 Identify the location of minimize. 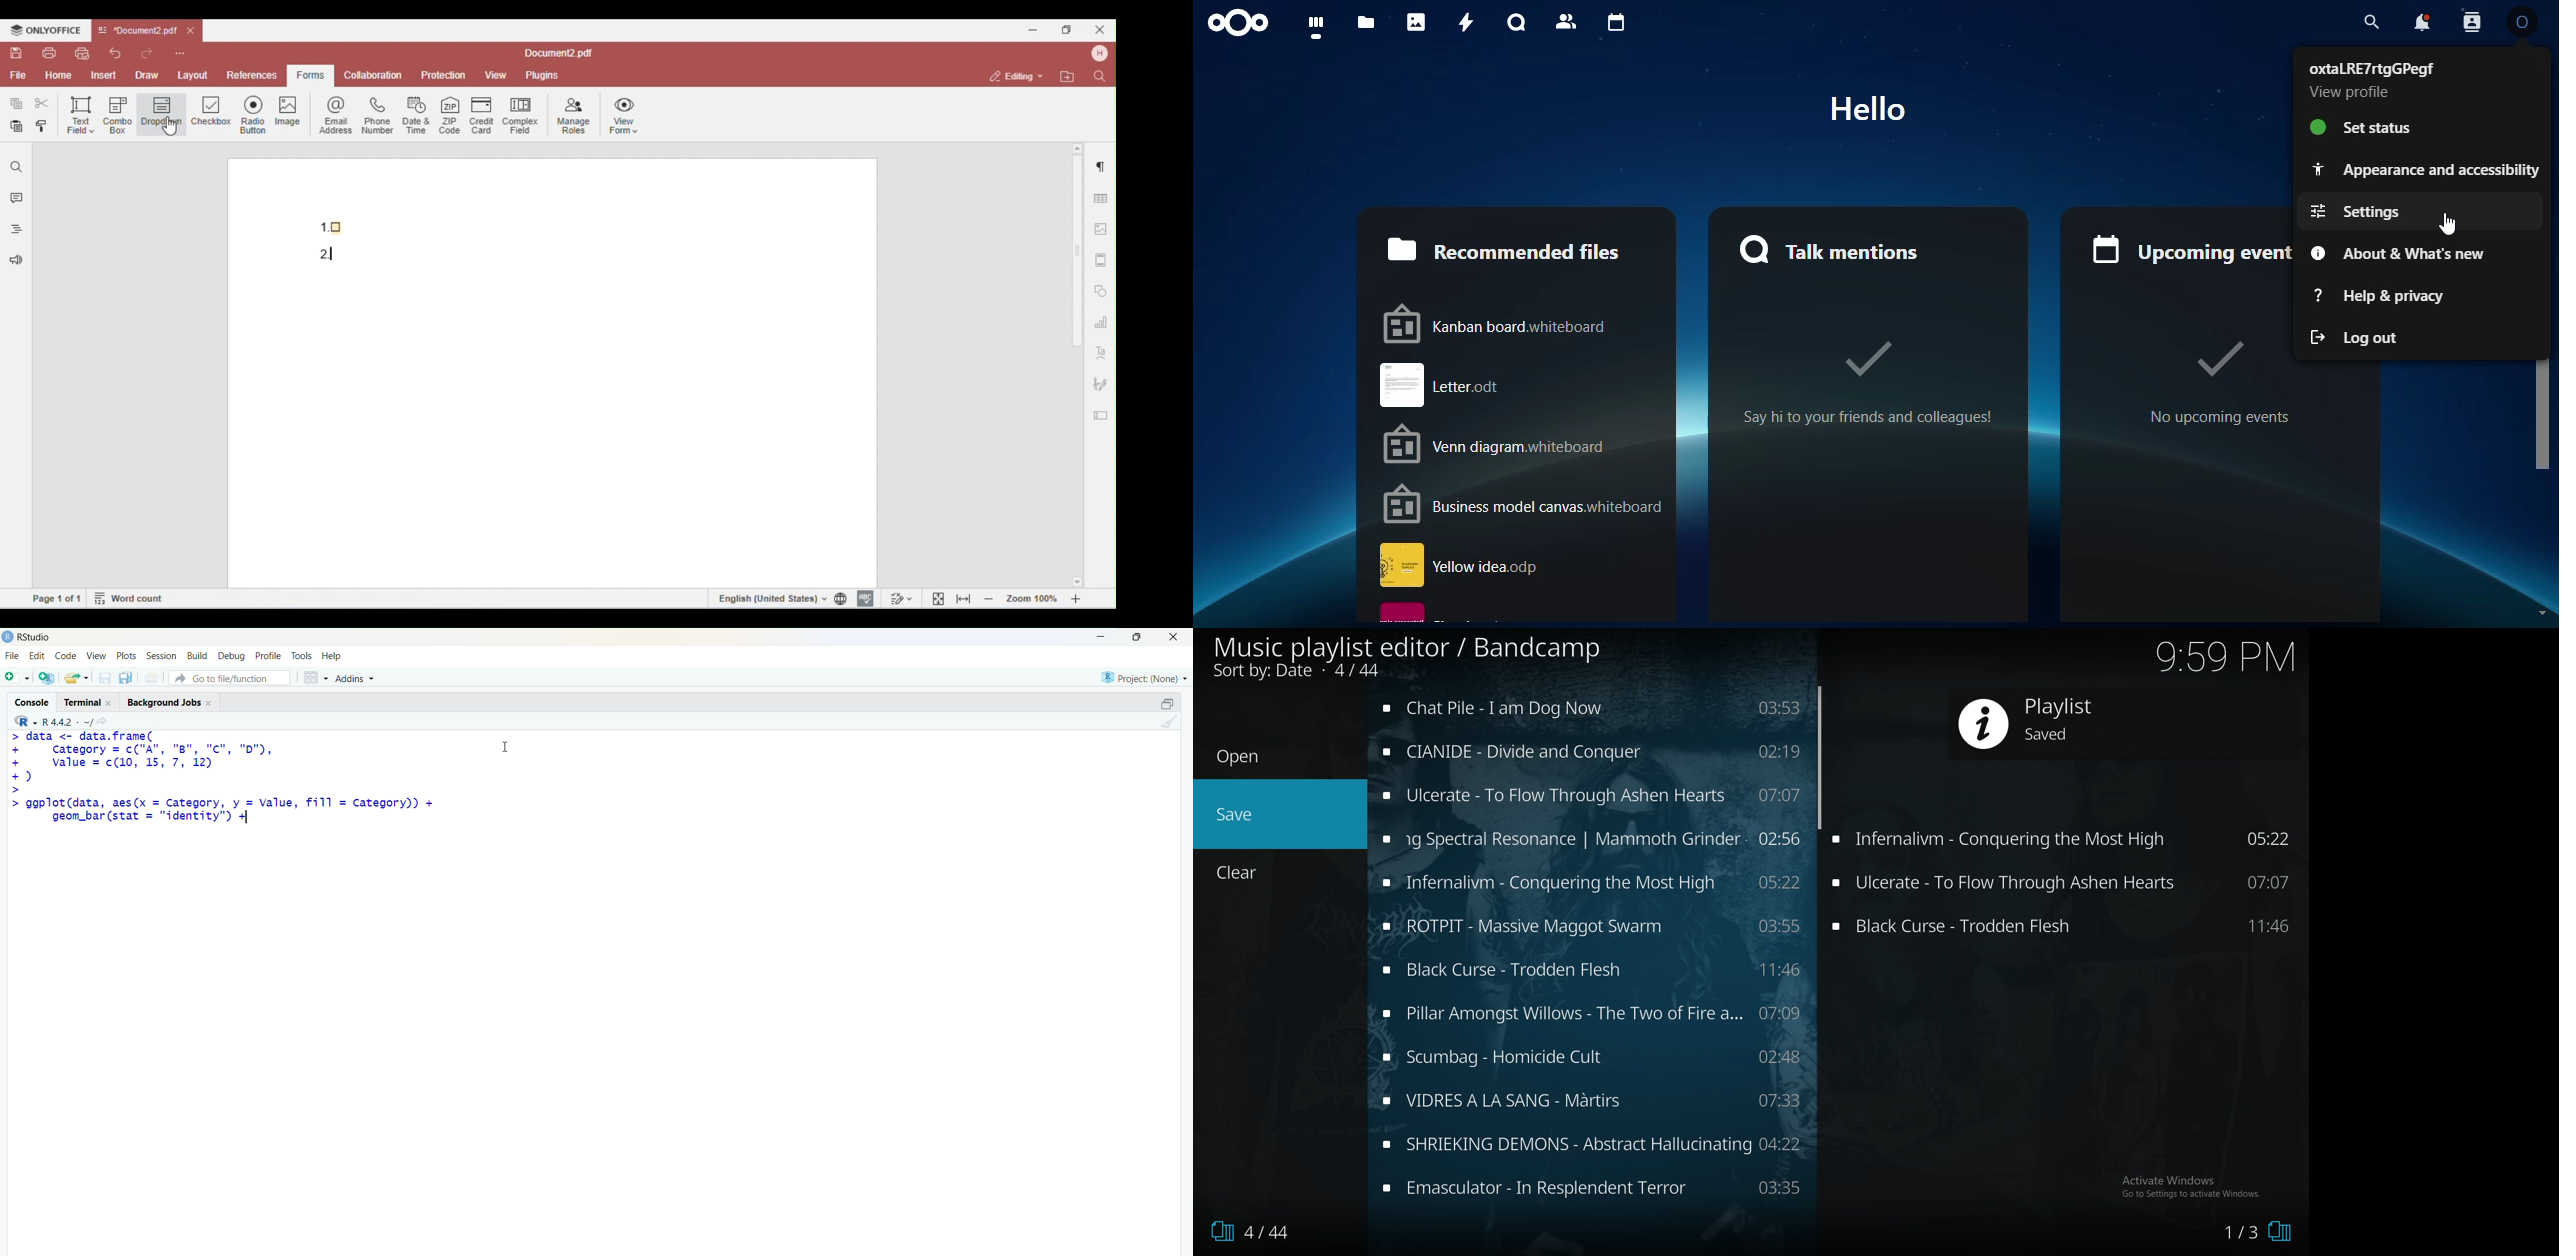
(1106, 637).